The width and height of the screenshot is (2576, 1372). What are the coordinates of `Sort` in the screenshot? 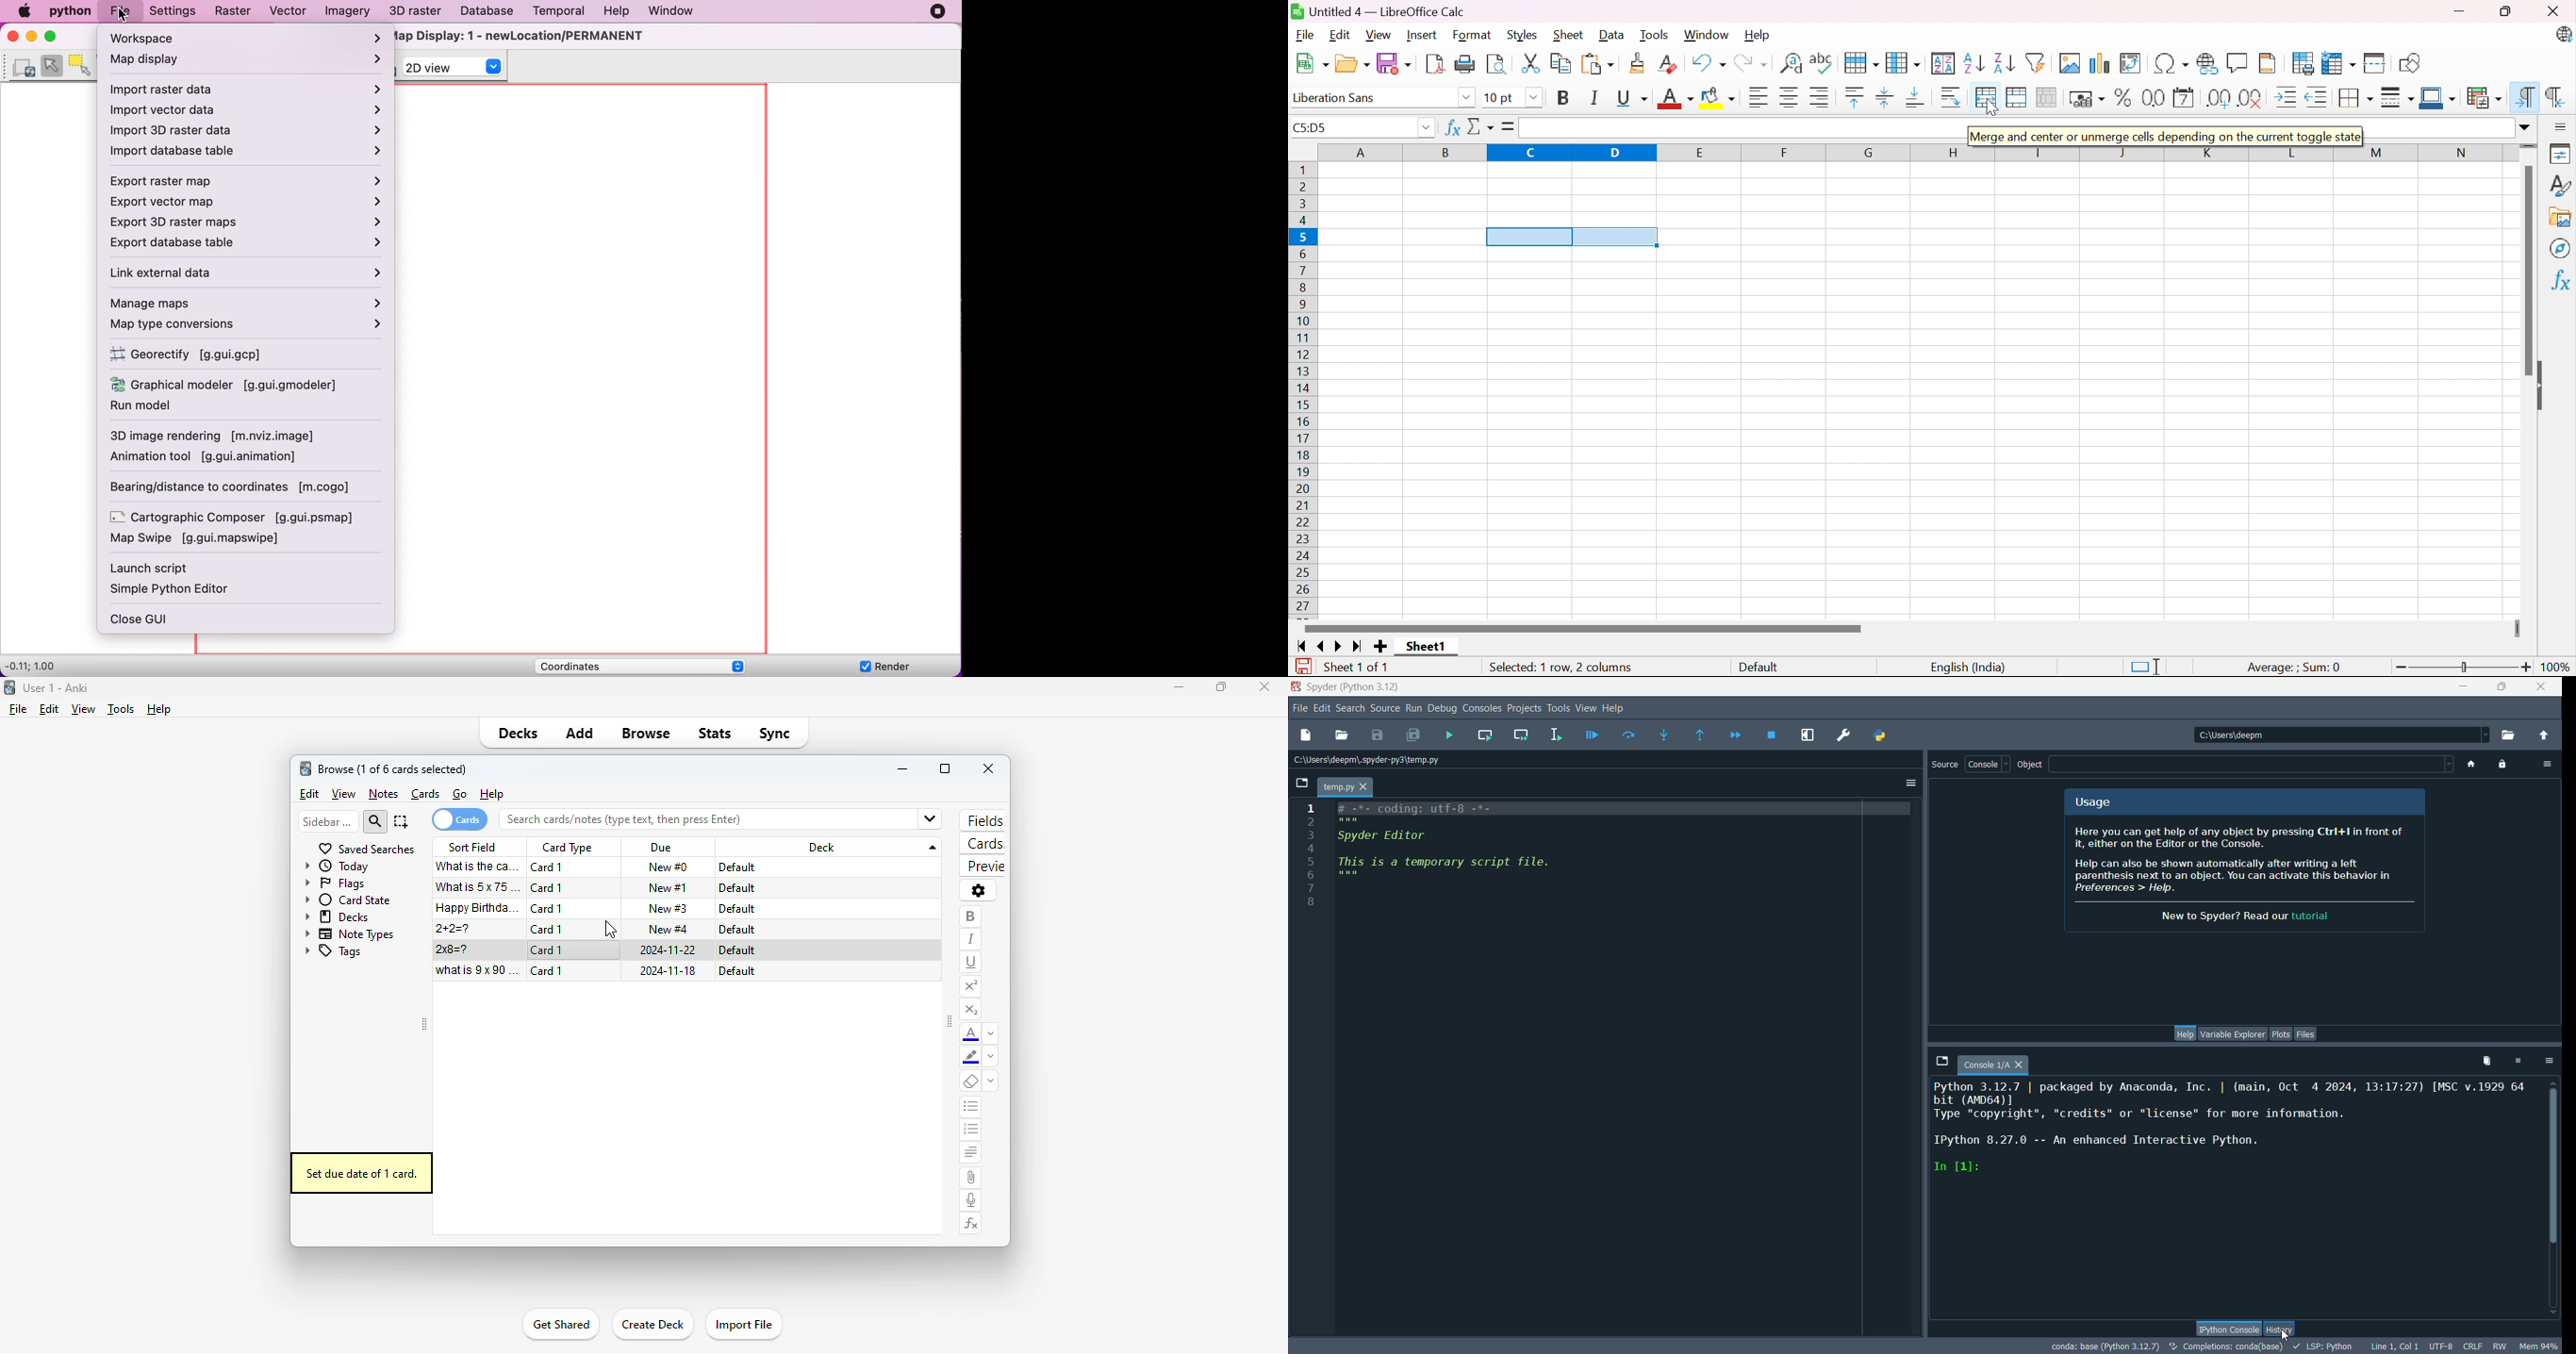 It's located at (1945, 62).